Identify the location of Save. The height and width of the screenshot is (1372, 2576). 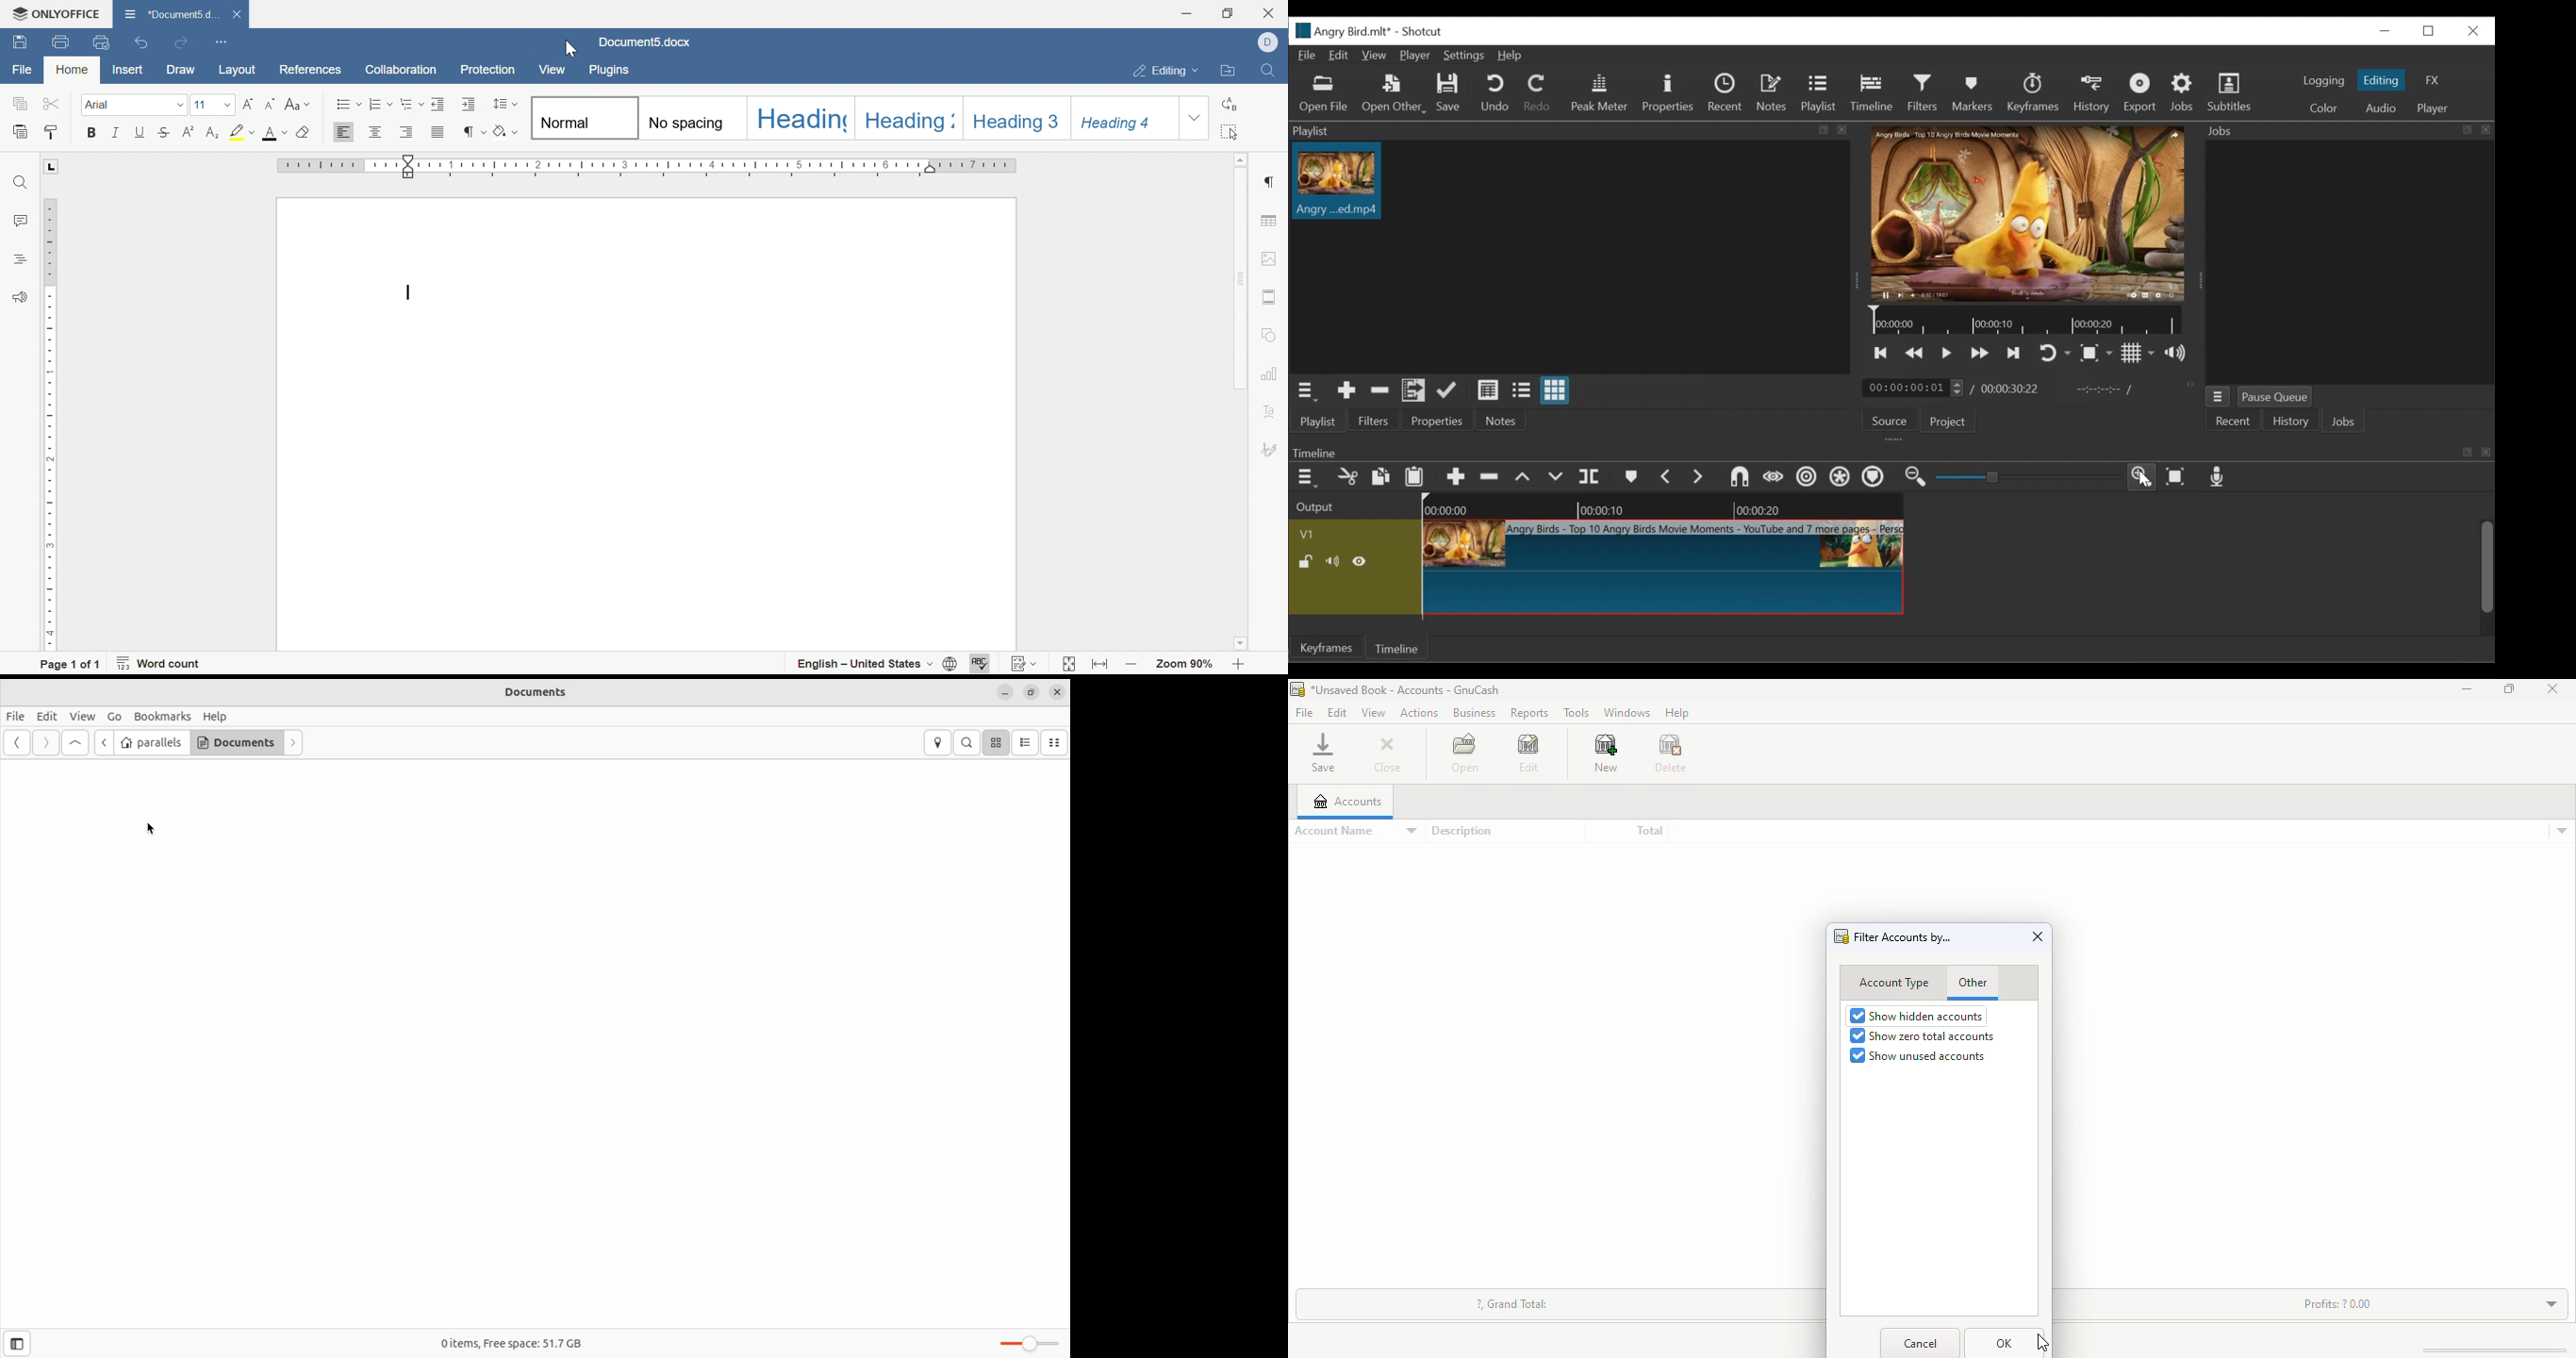
(1449, 92).